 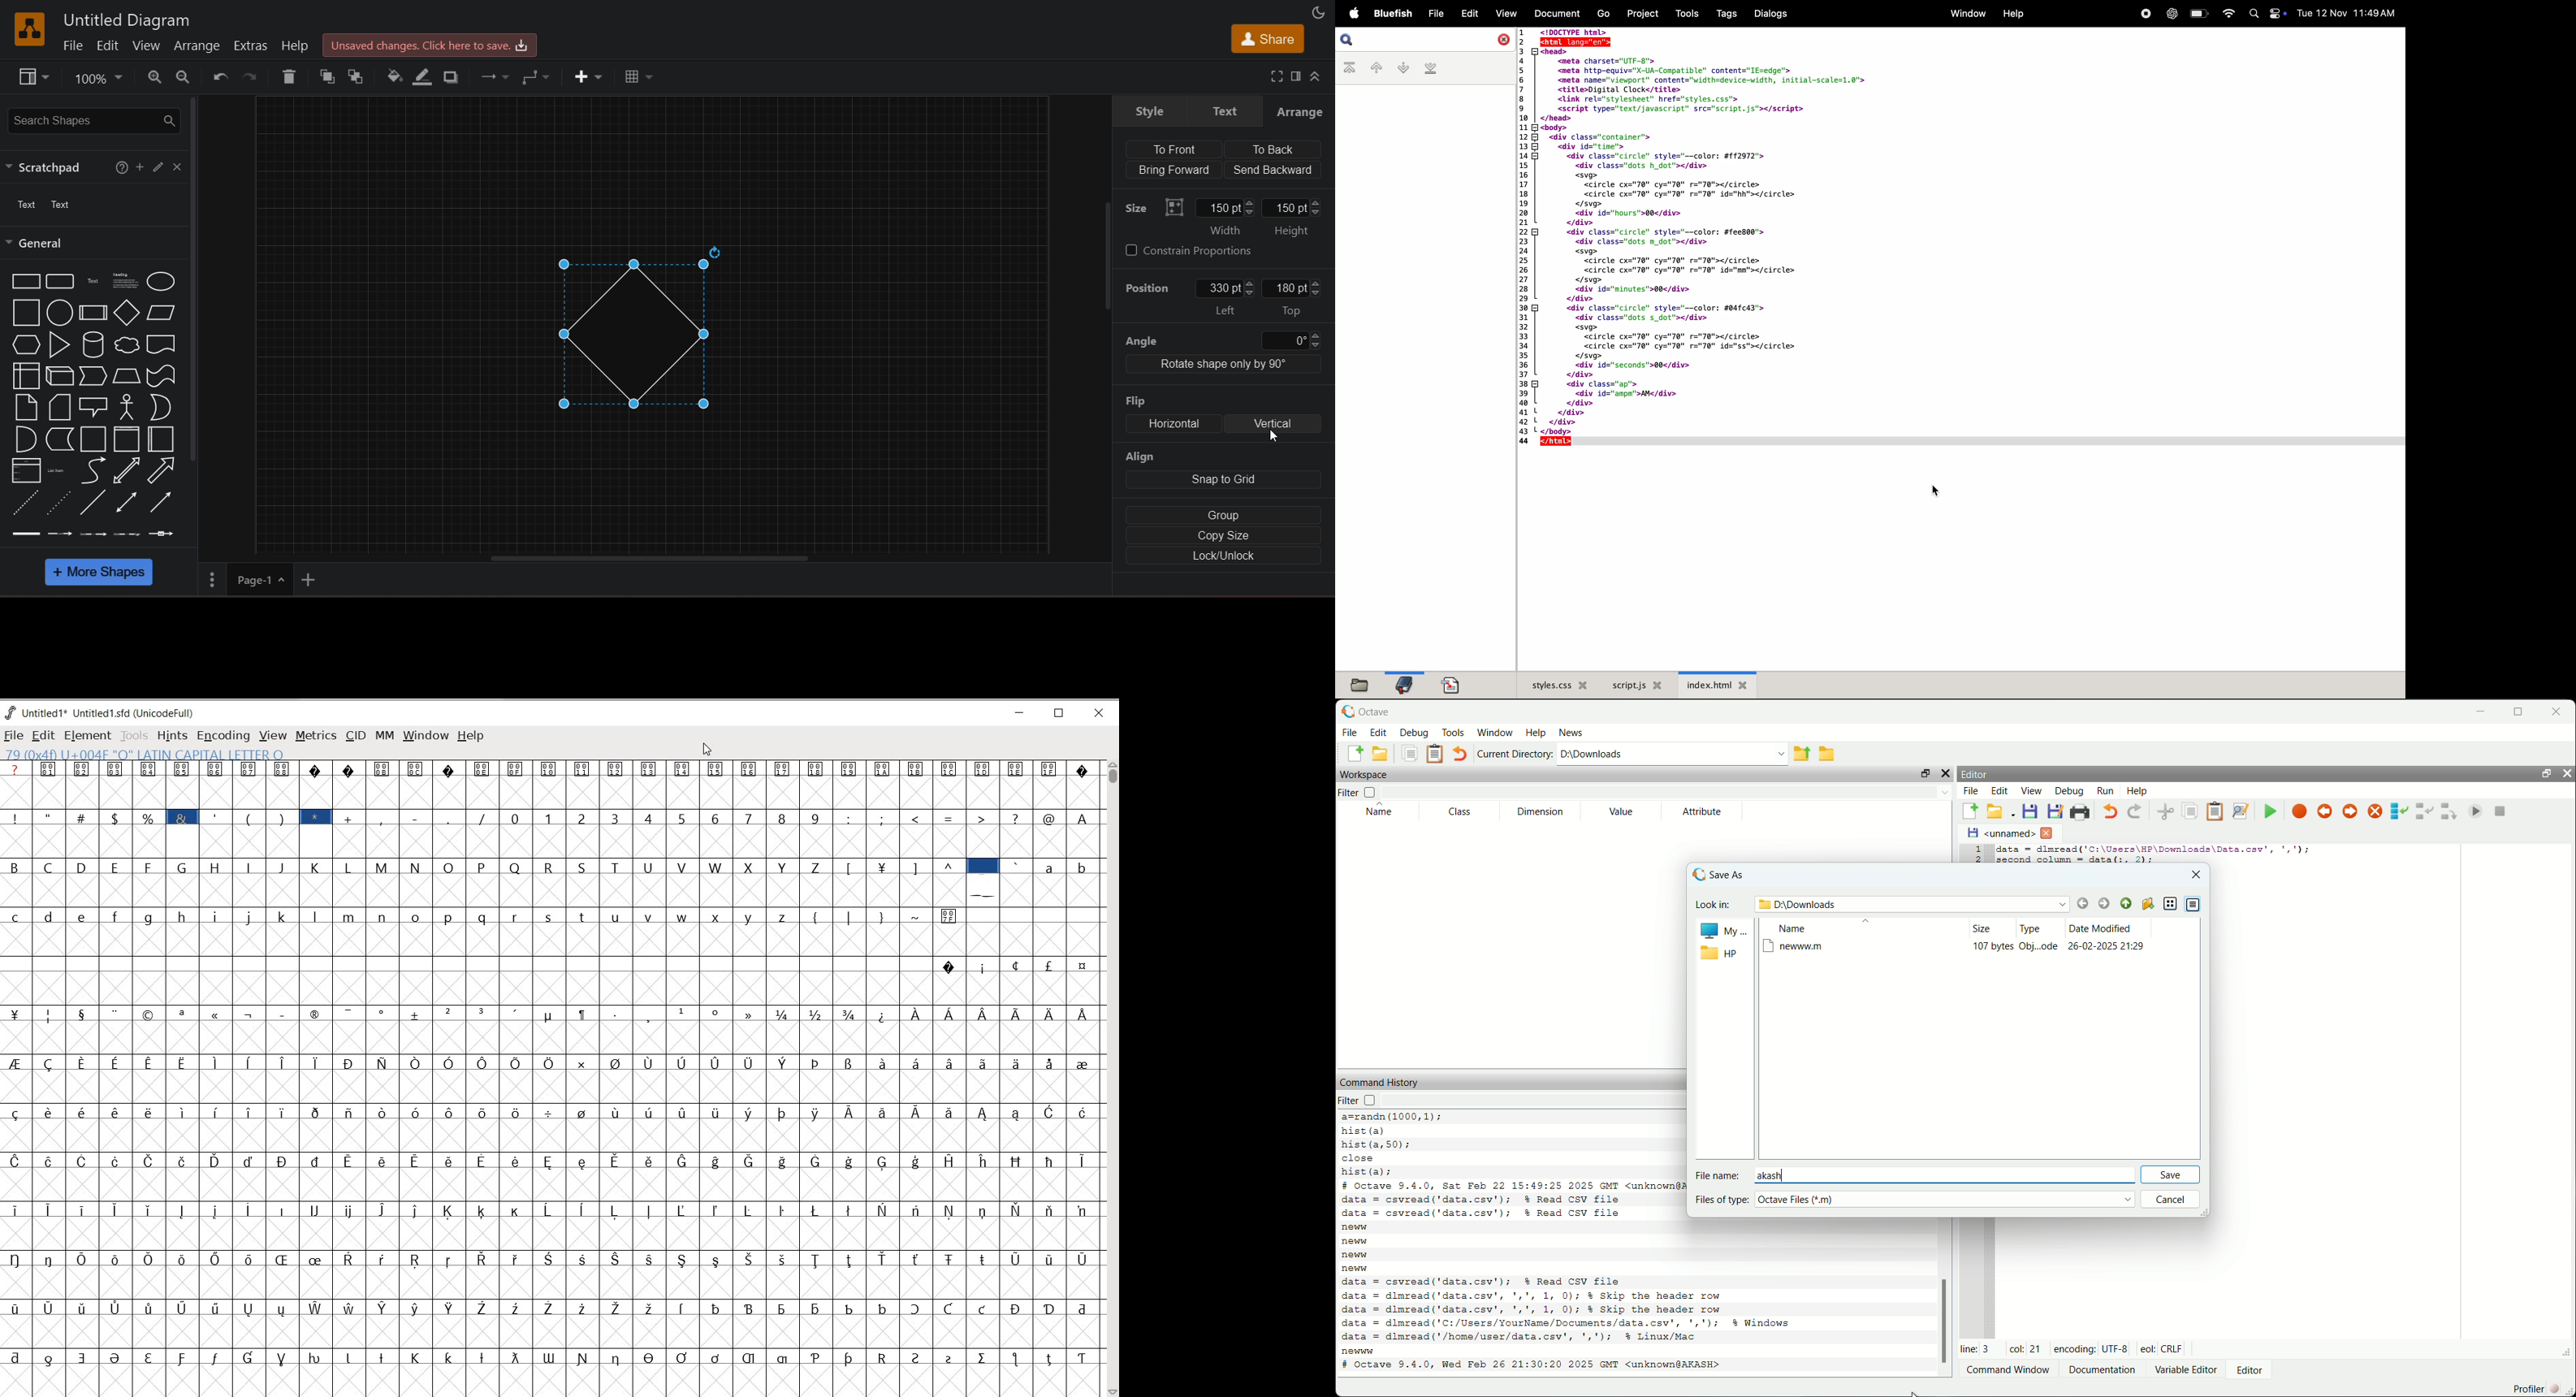 I want to click on run, so click(x=2103, y=790).